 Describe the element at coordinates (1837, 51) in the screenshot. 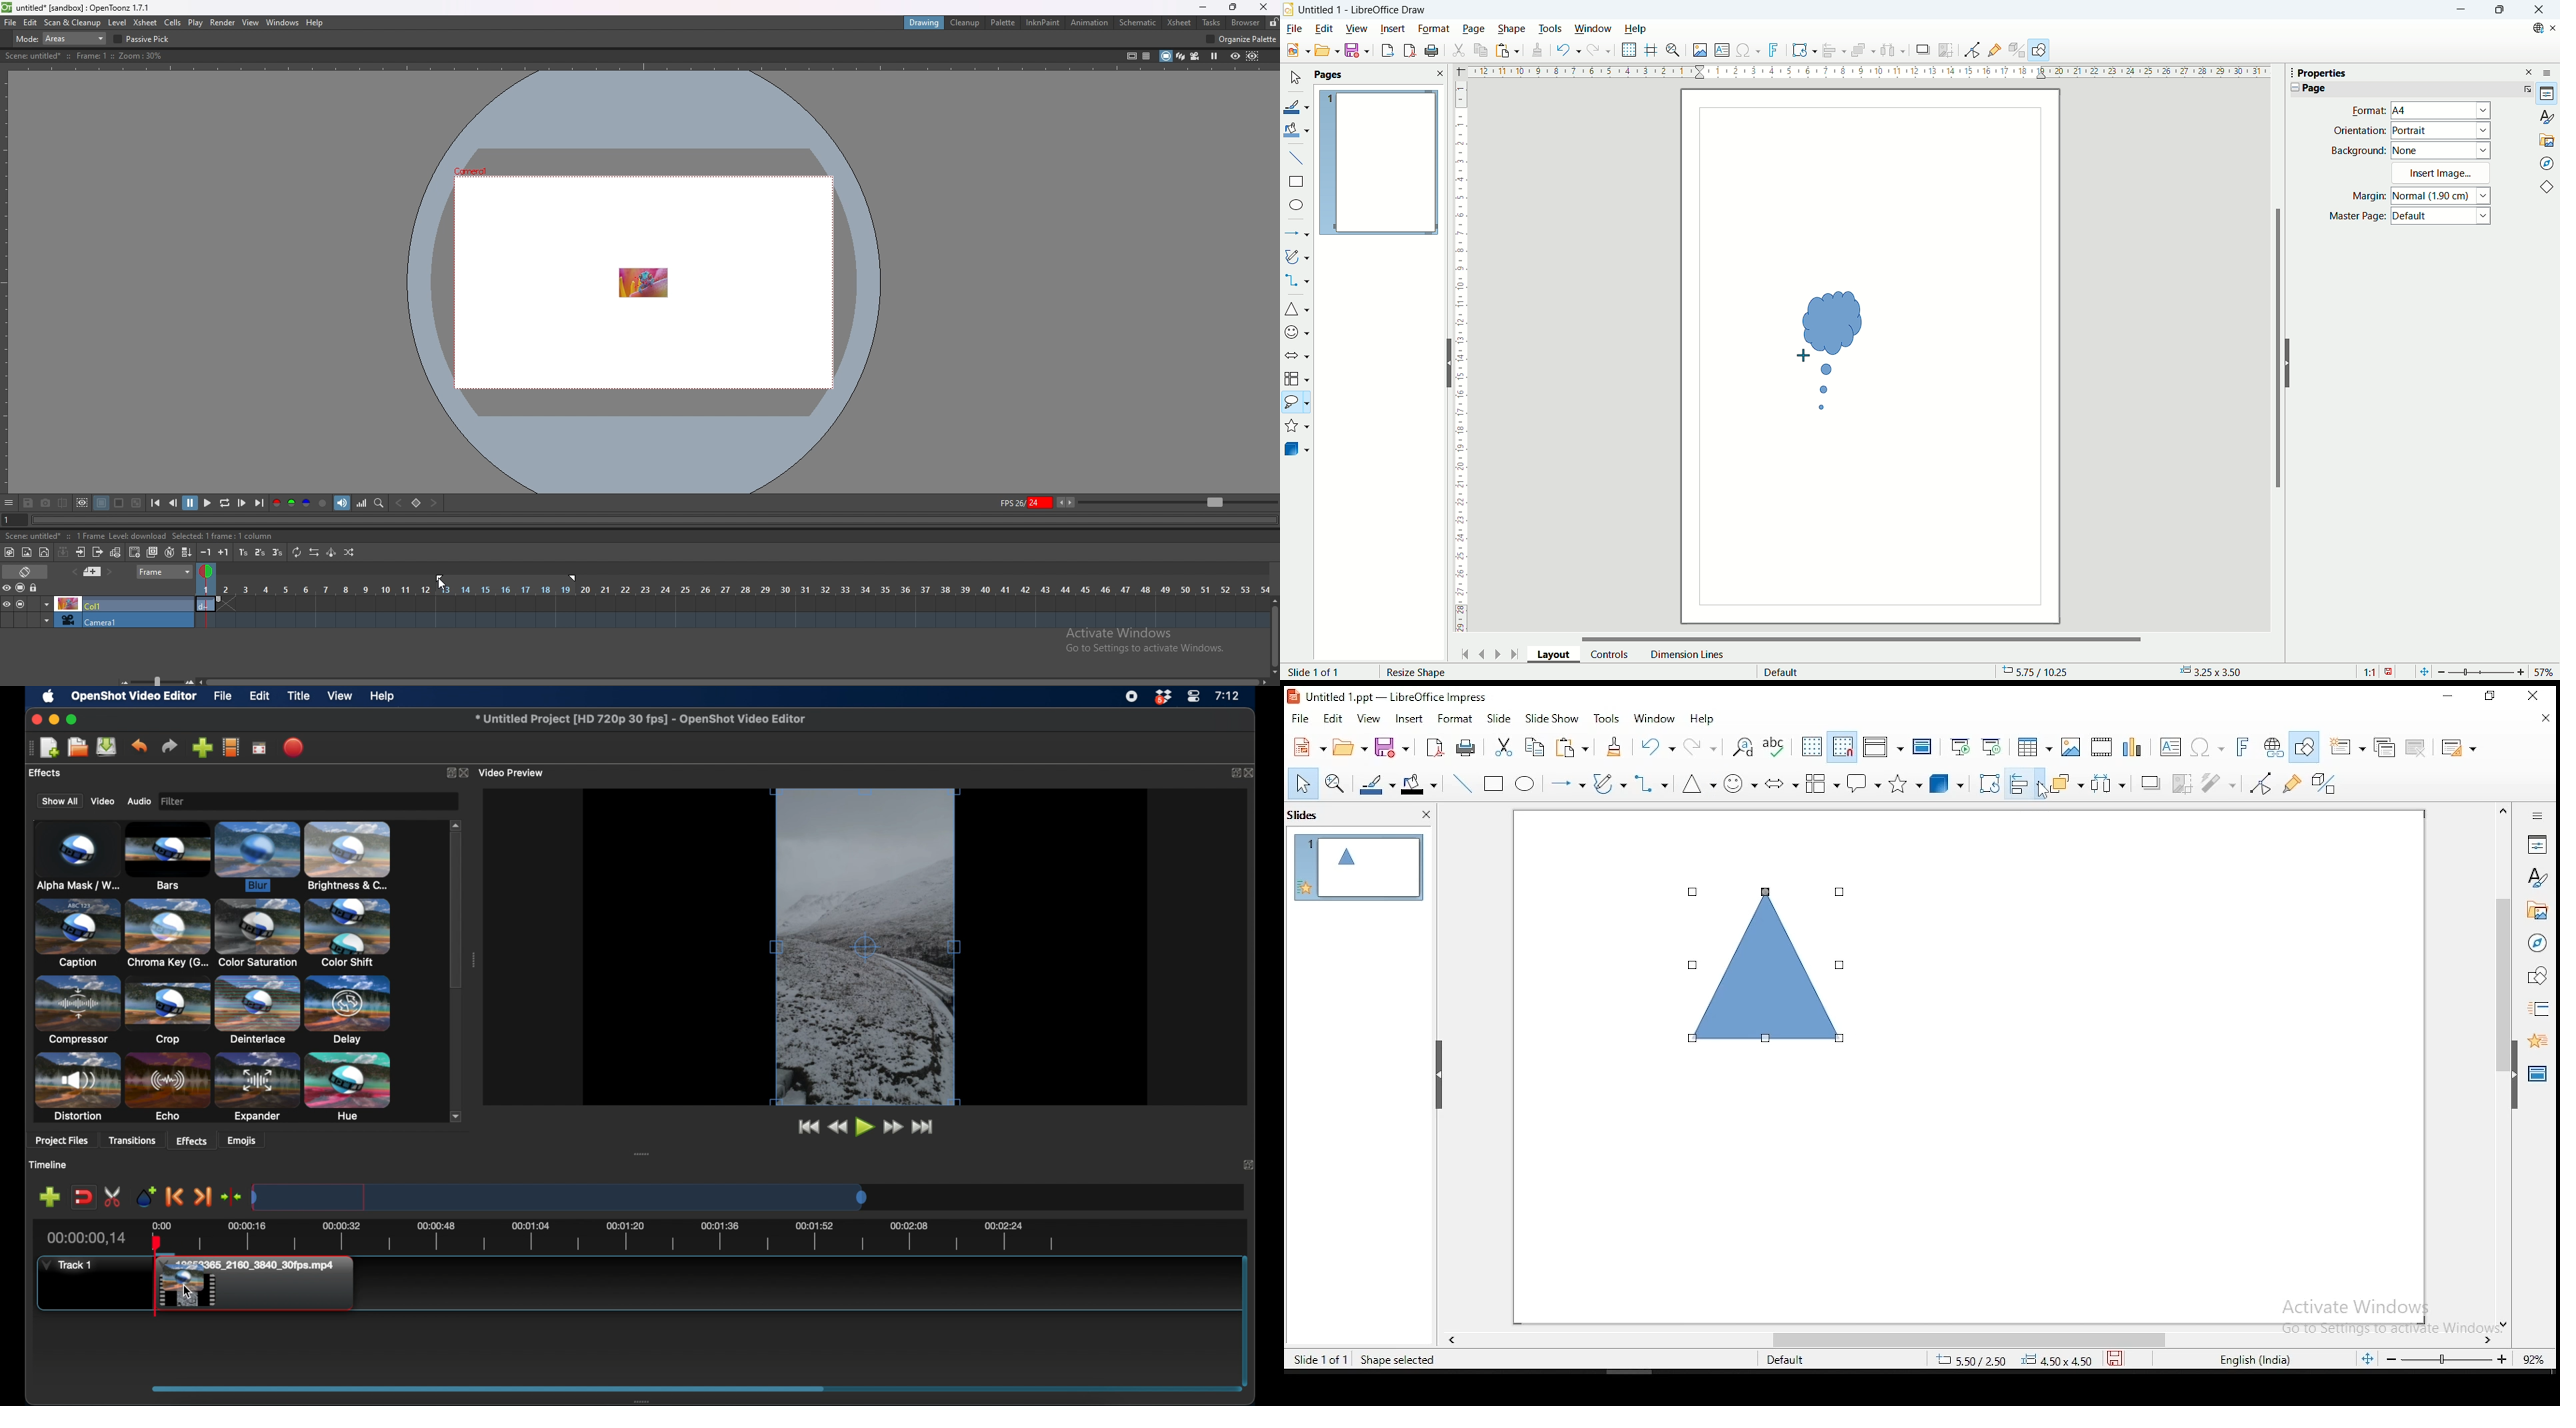

I see `align object` at that location.